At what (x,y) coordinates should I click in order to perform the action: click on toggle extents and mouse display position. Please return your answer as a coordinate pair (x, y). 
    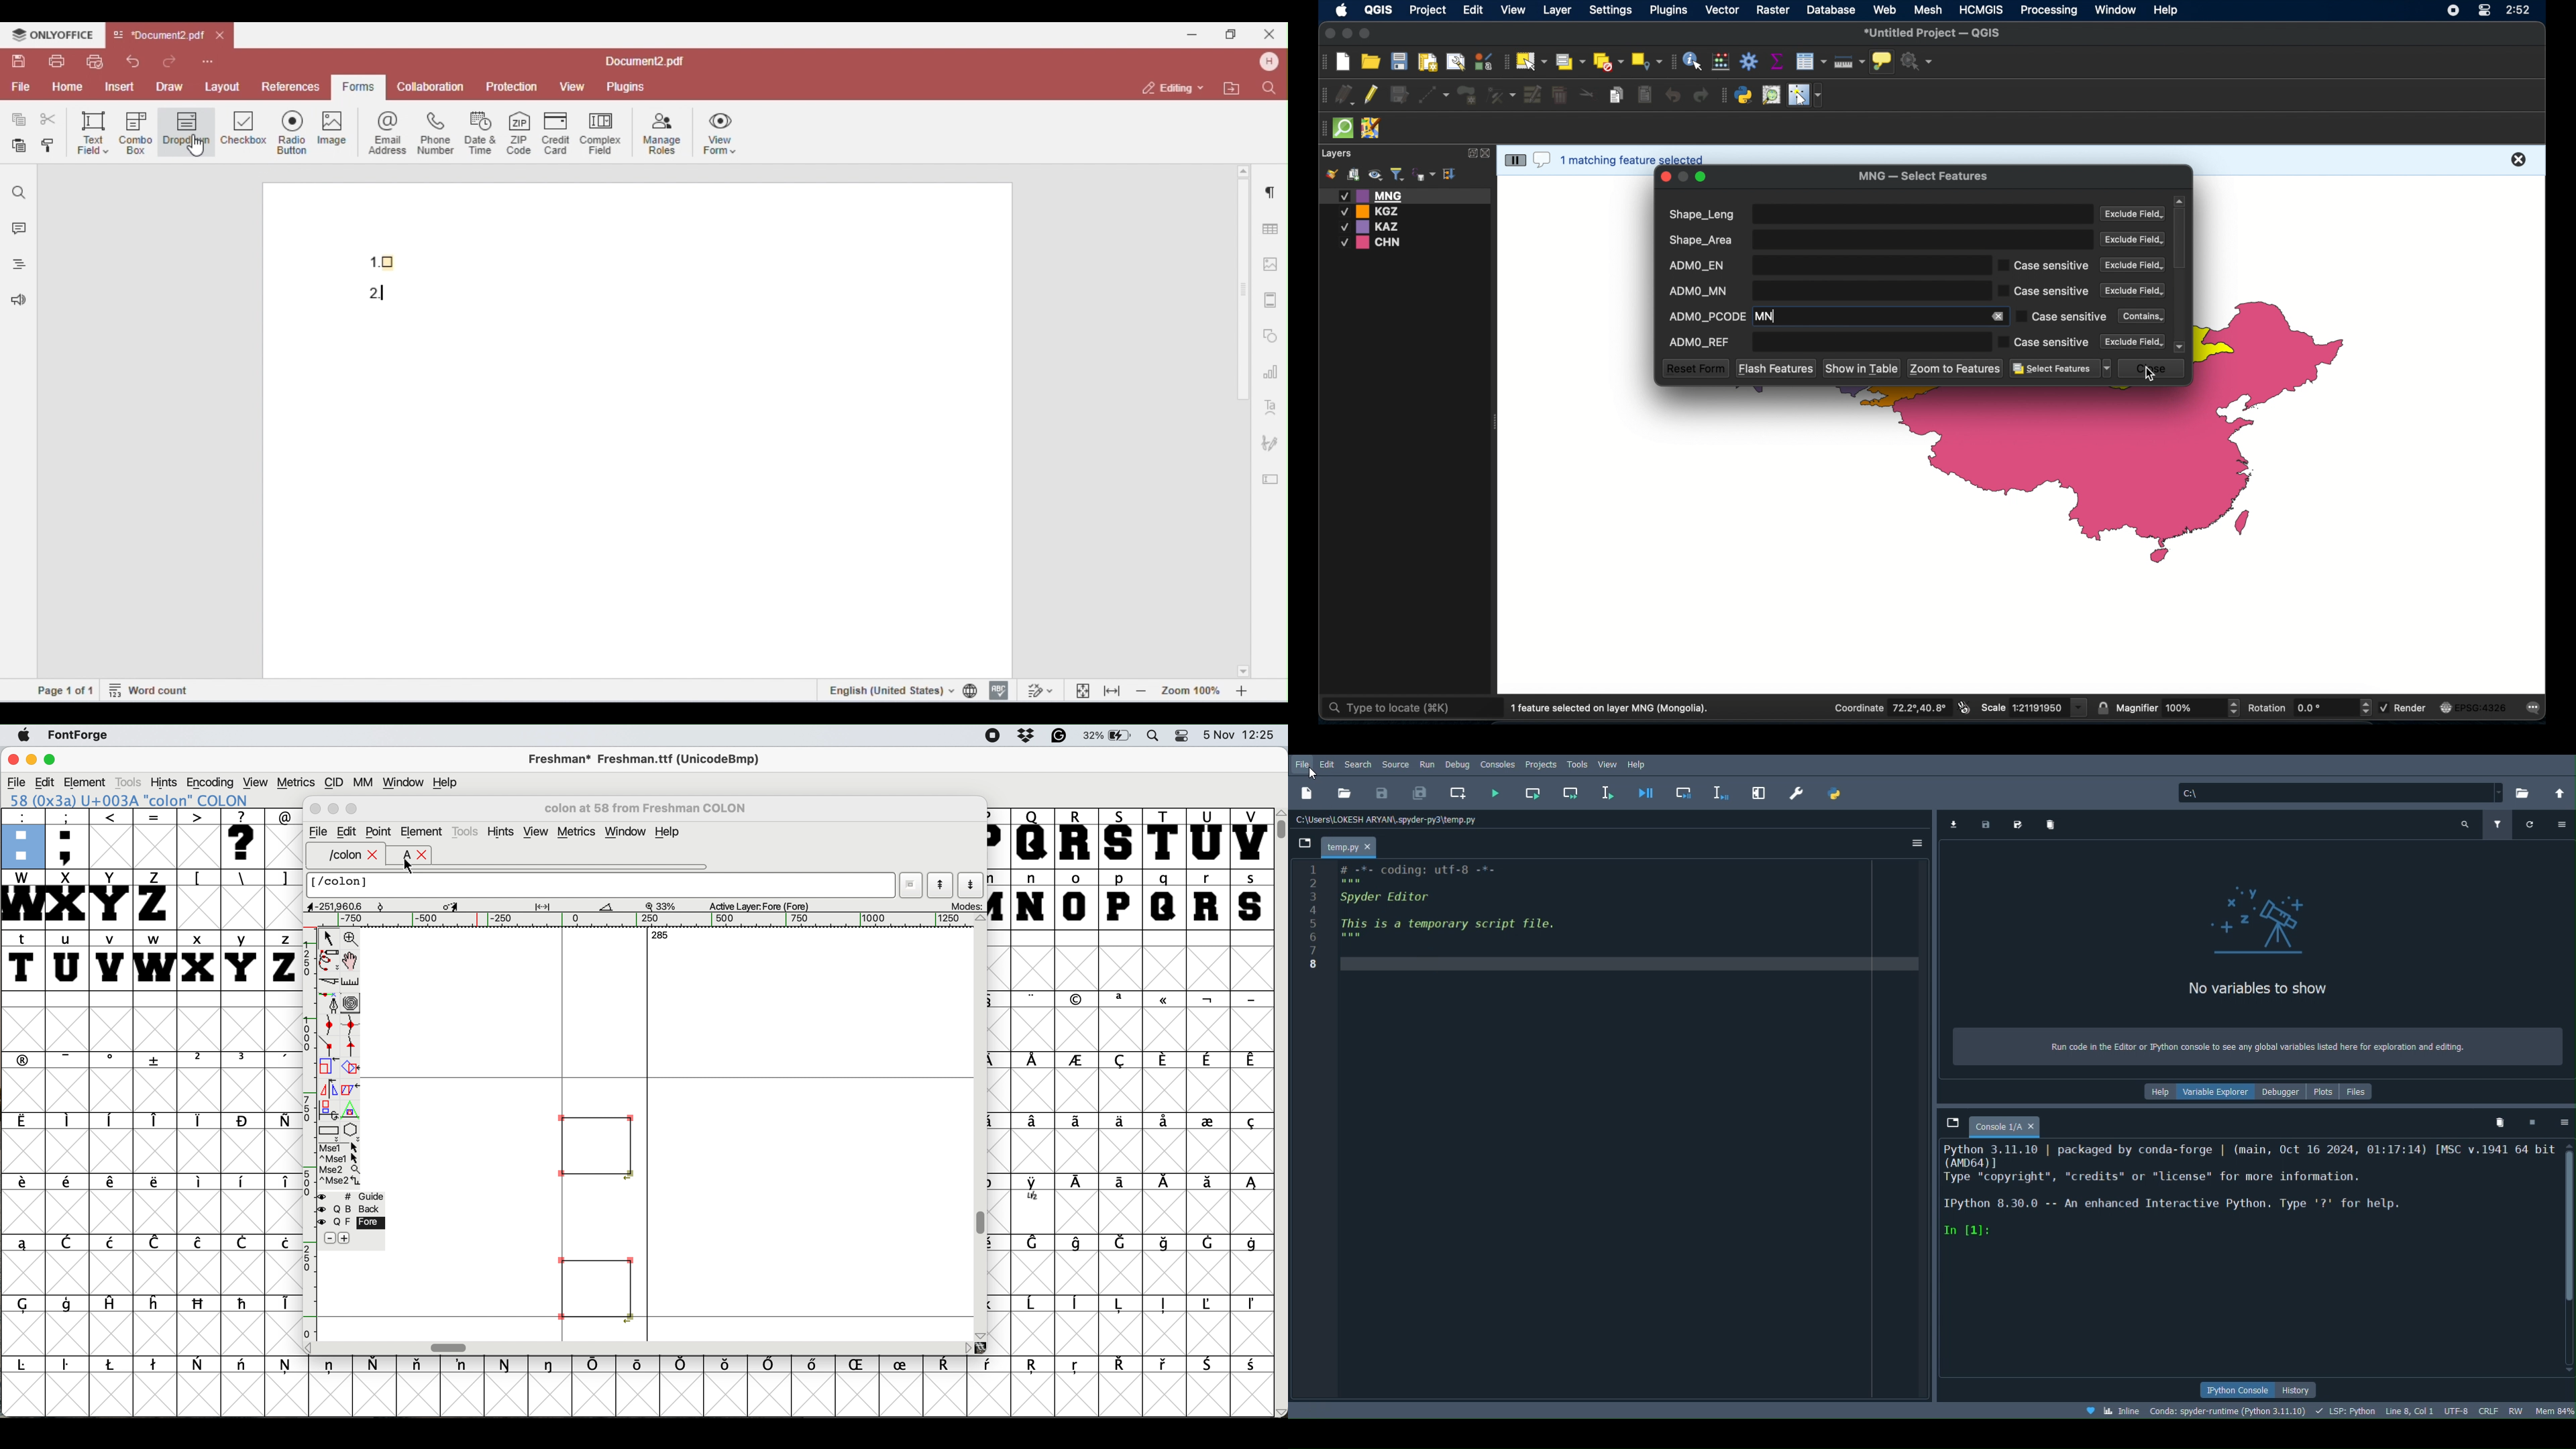
    Looking at the image, I should click on (1966, 708).